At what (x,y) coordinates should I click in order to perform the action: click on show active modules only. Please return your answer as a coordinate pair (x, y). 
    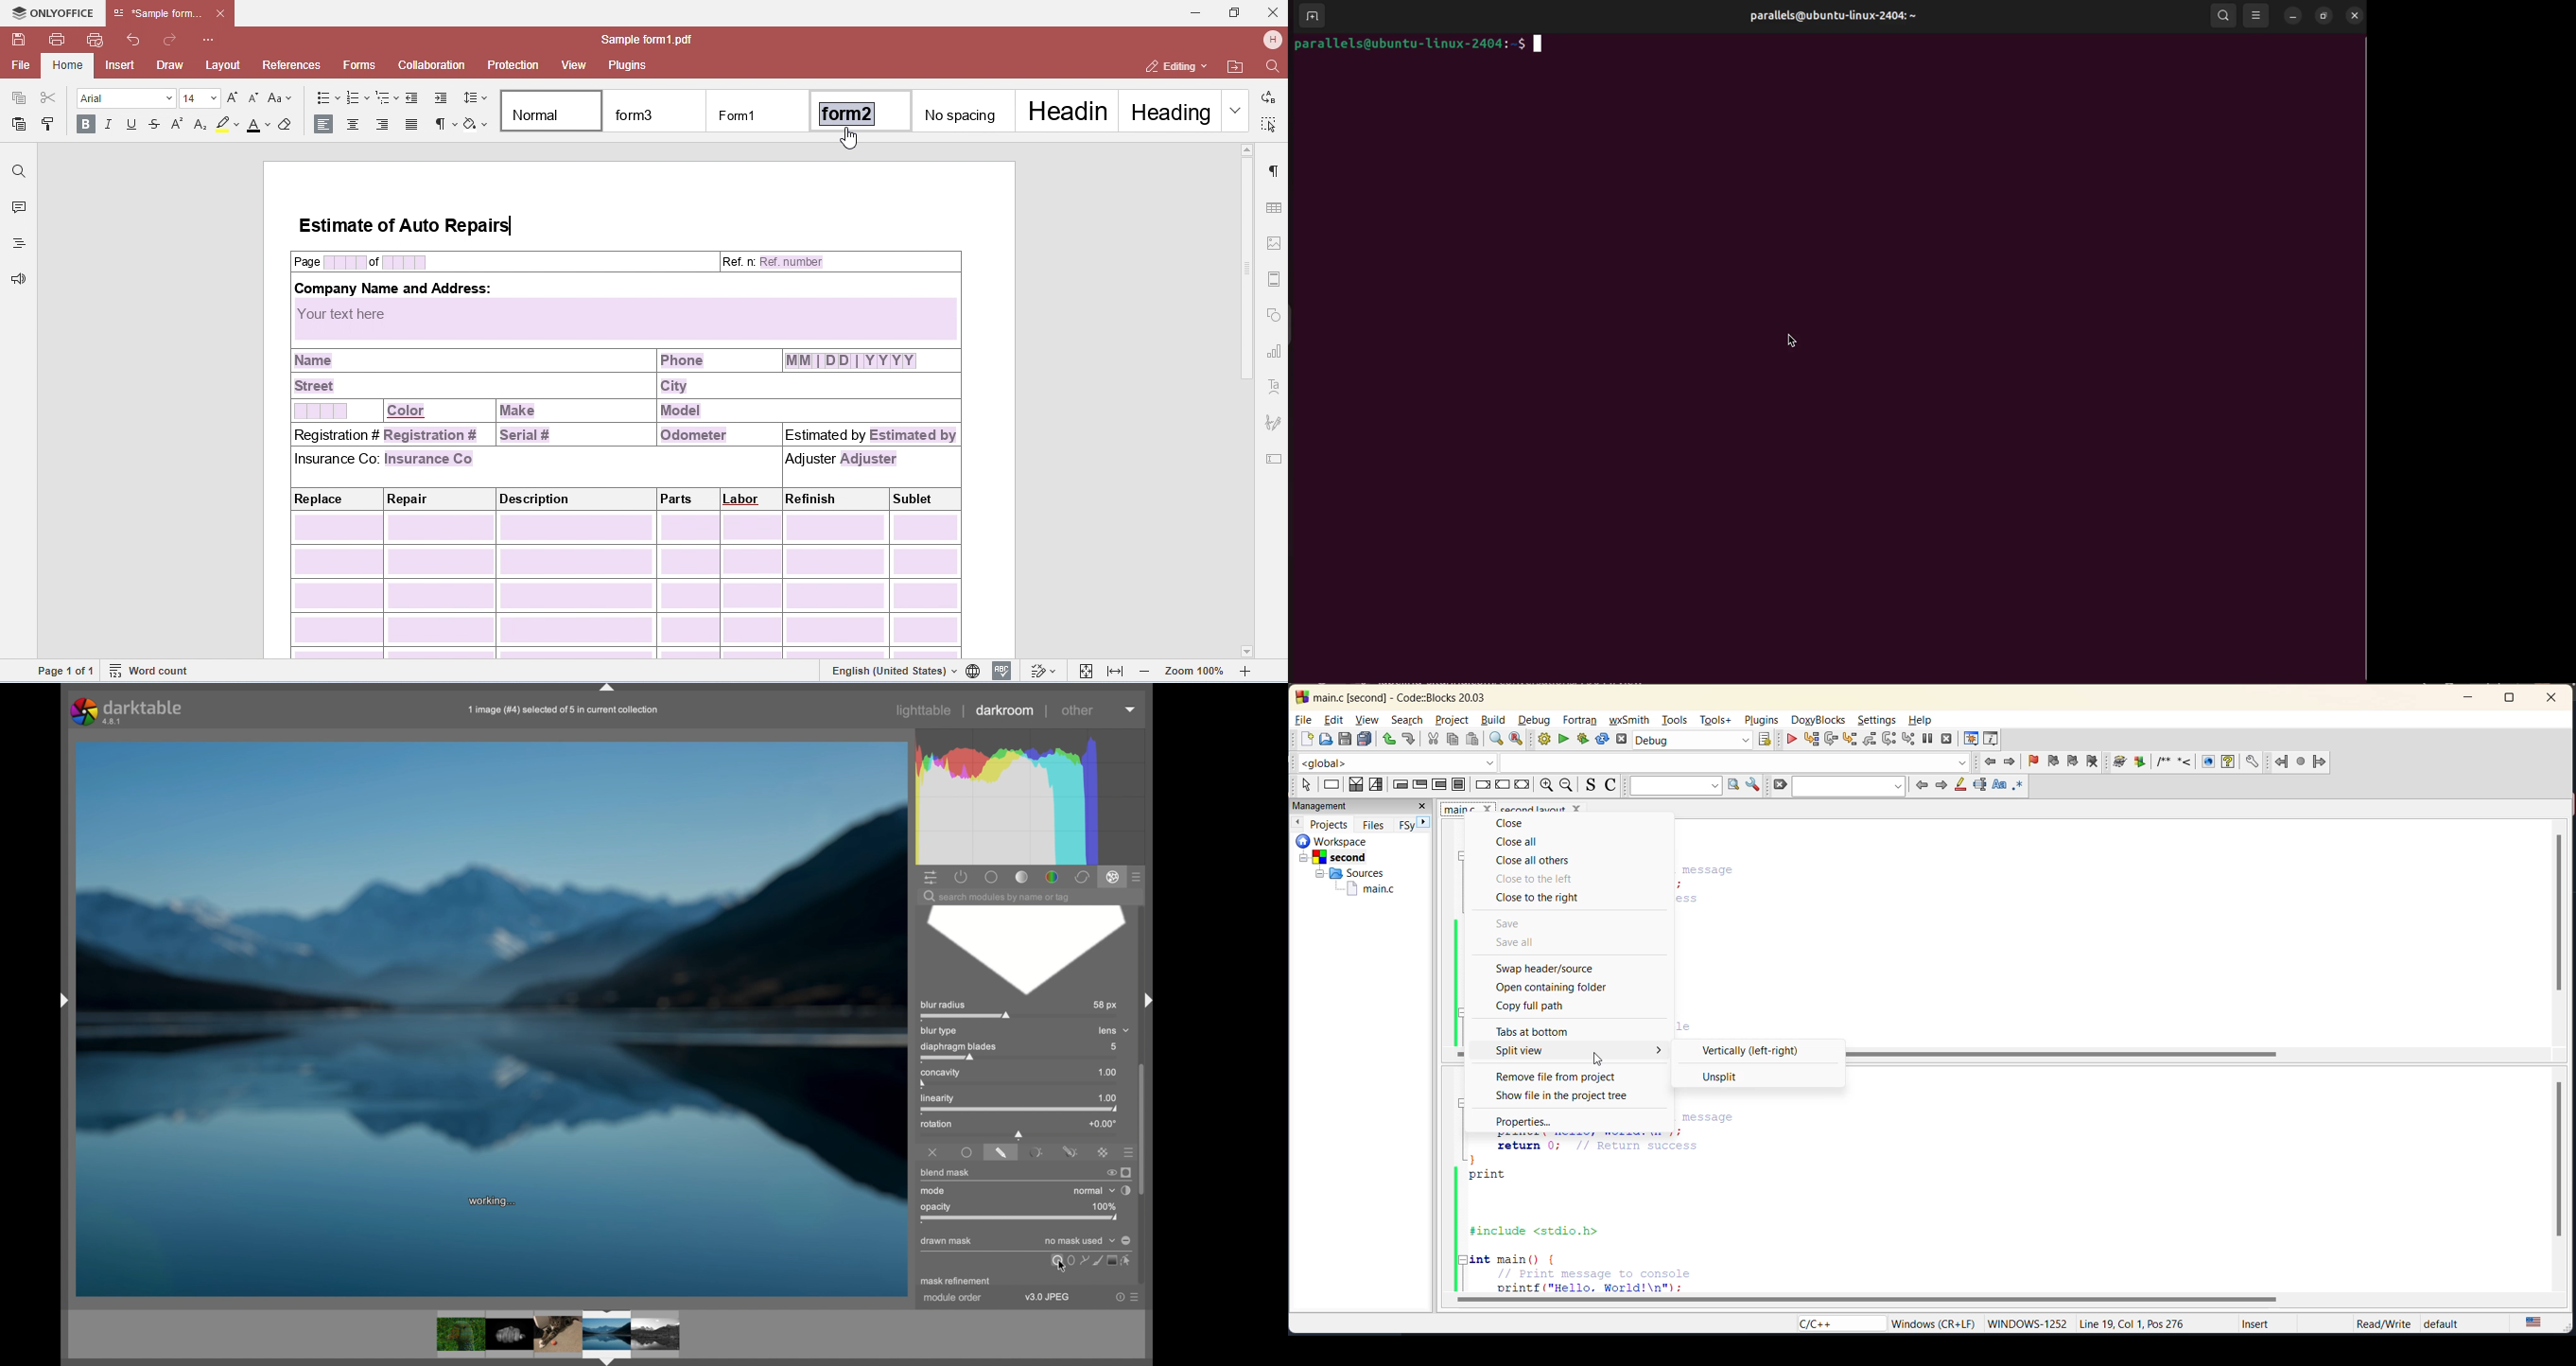
    Looking at the image, I should click on (961, 877).